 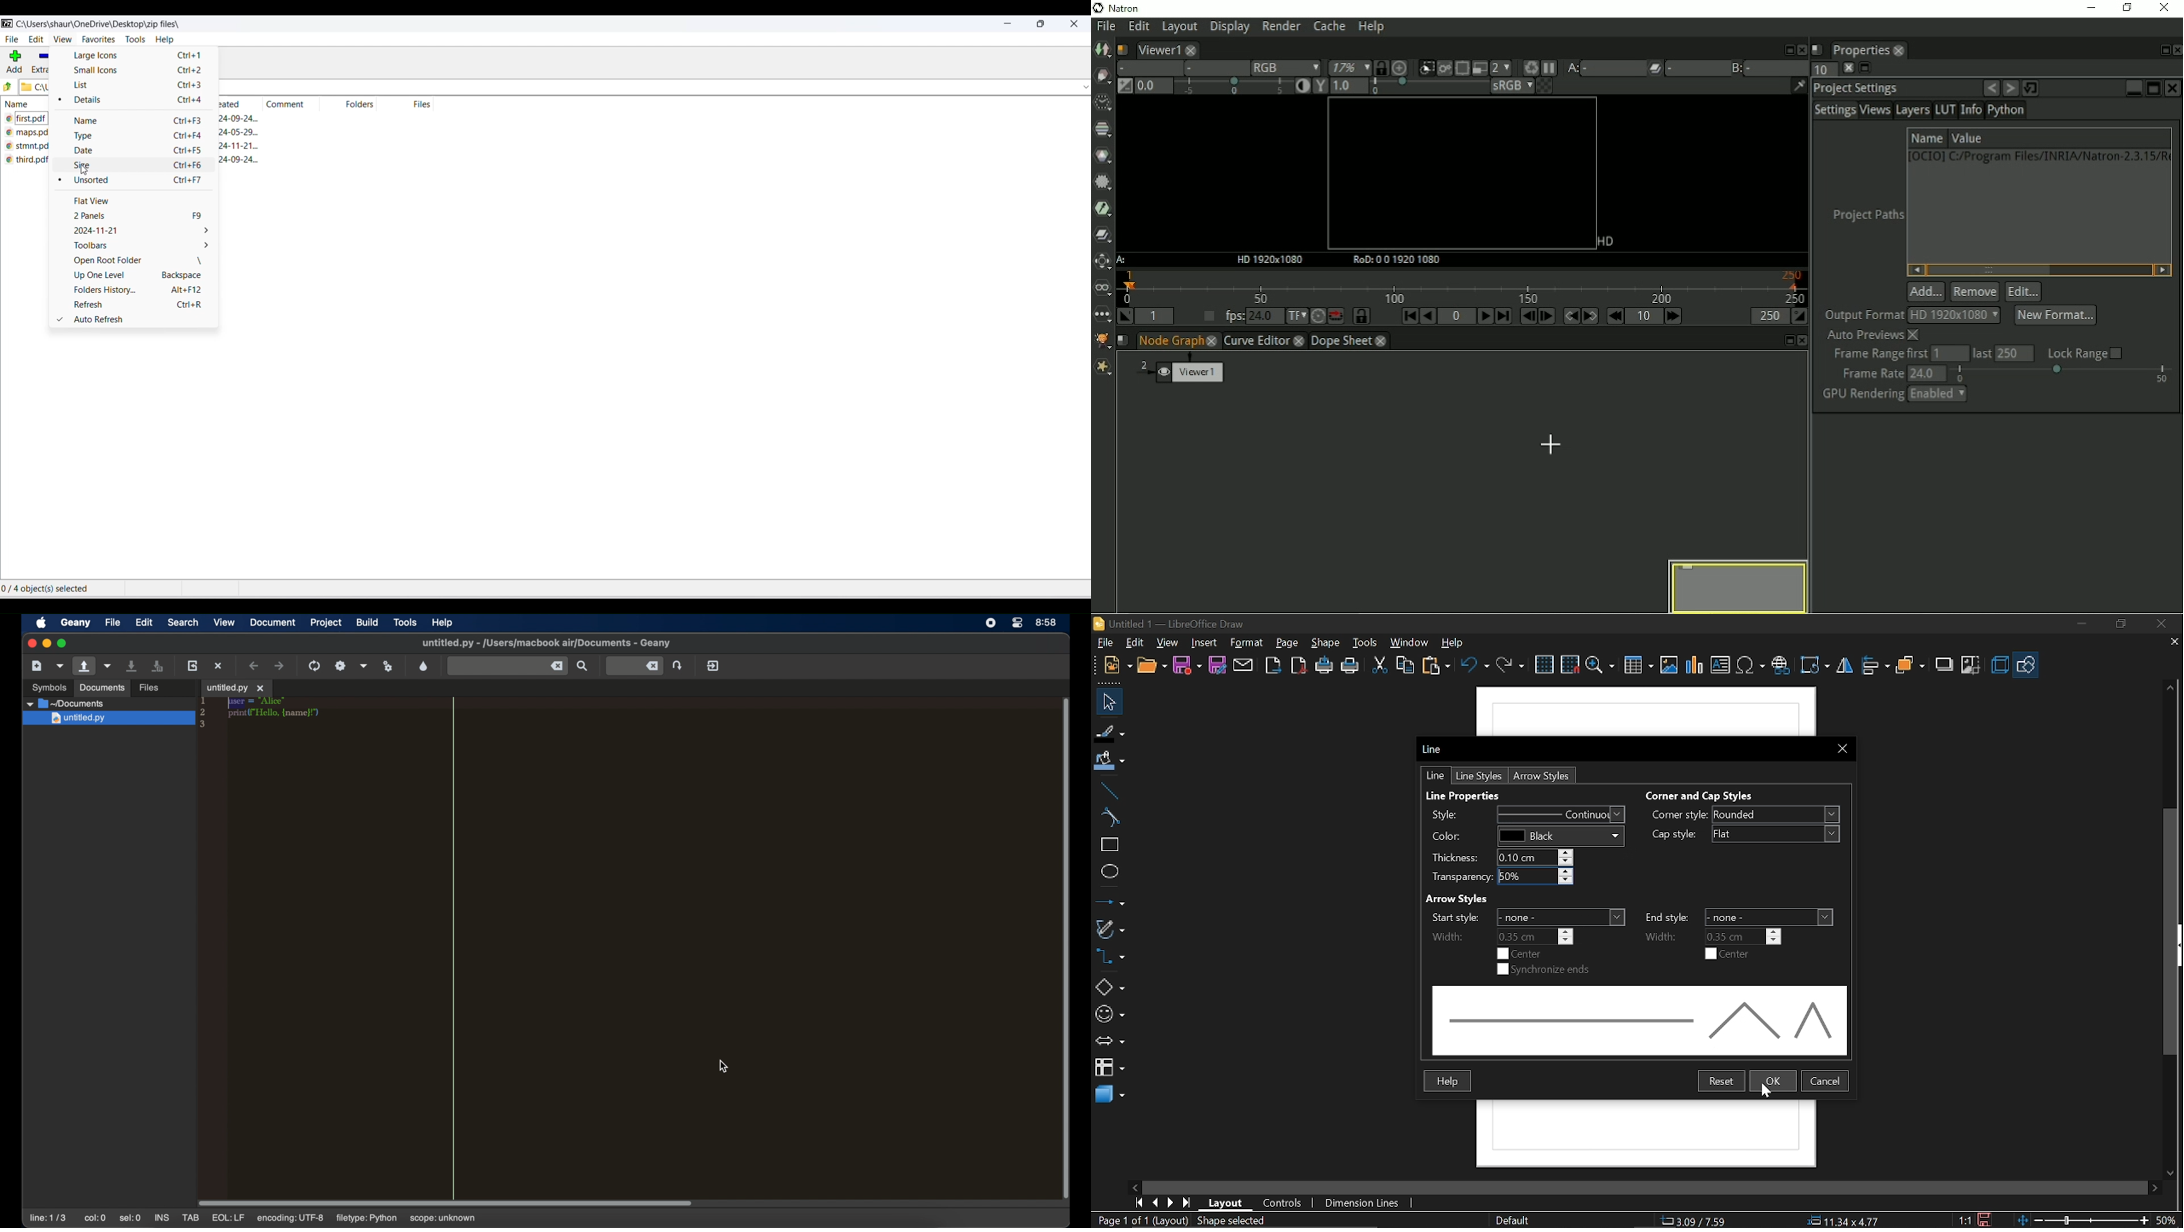 I want to click on Size, so click(x=1840, y=1219).